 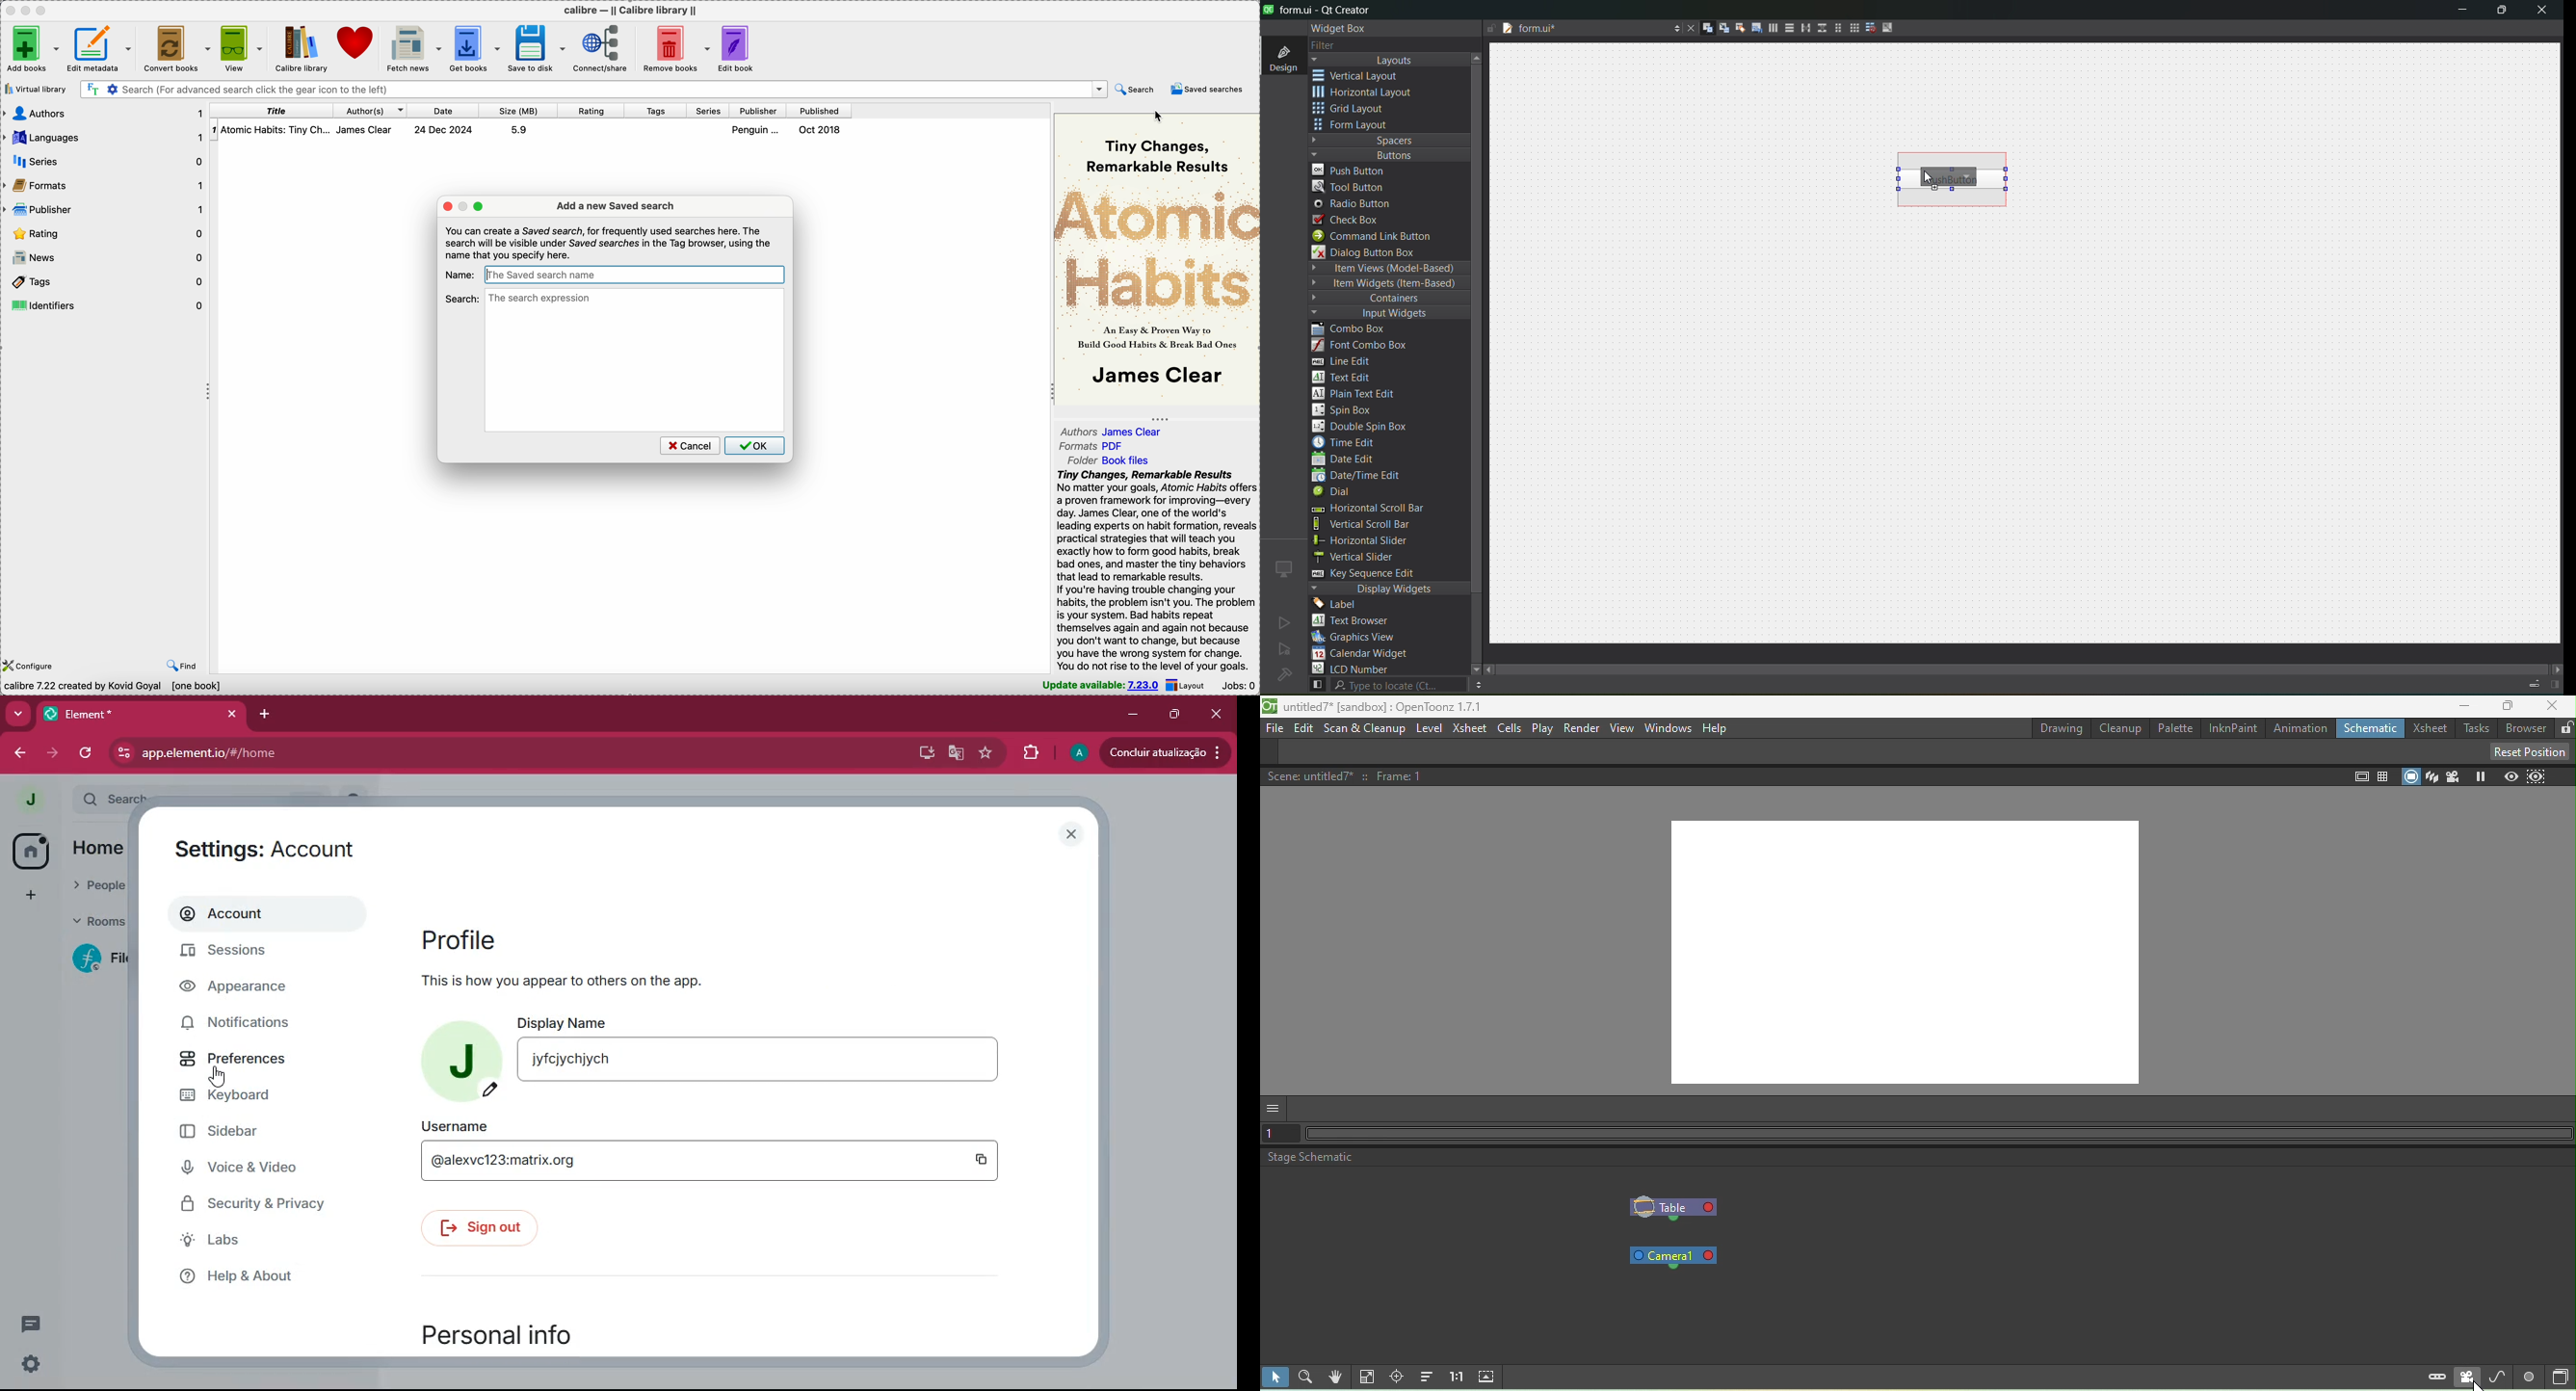 What do you see at coordinates (1351, 186) in the screenshot?
I see `tool` at bounding box center [1351, 186].